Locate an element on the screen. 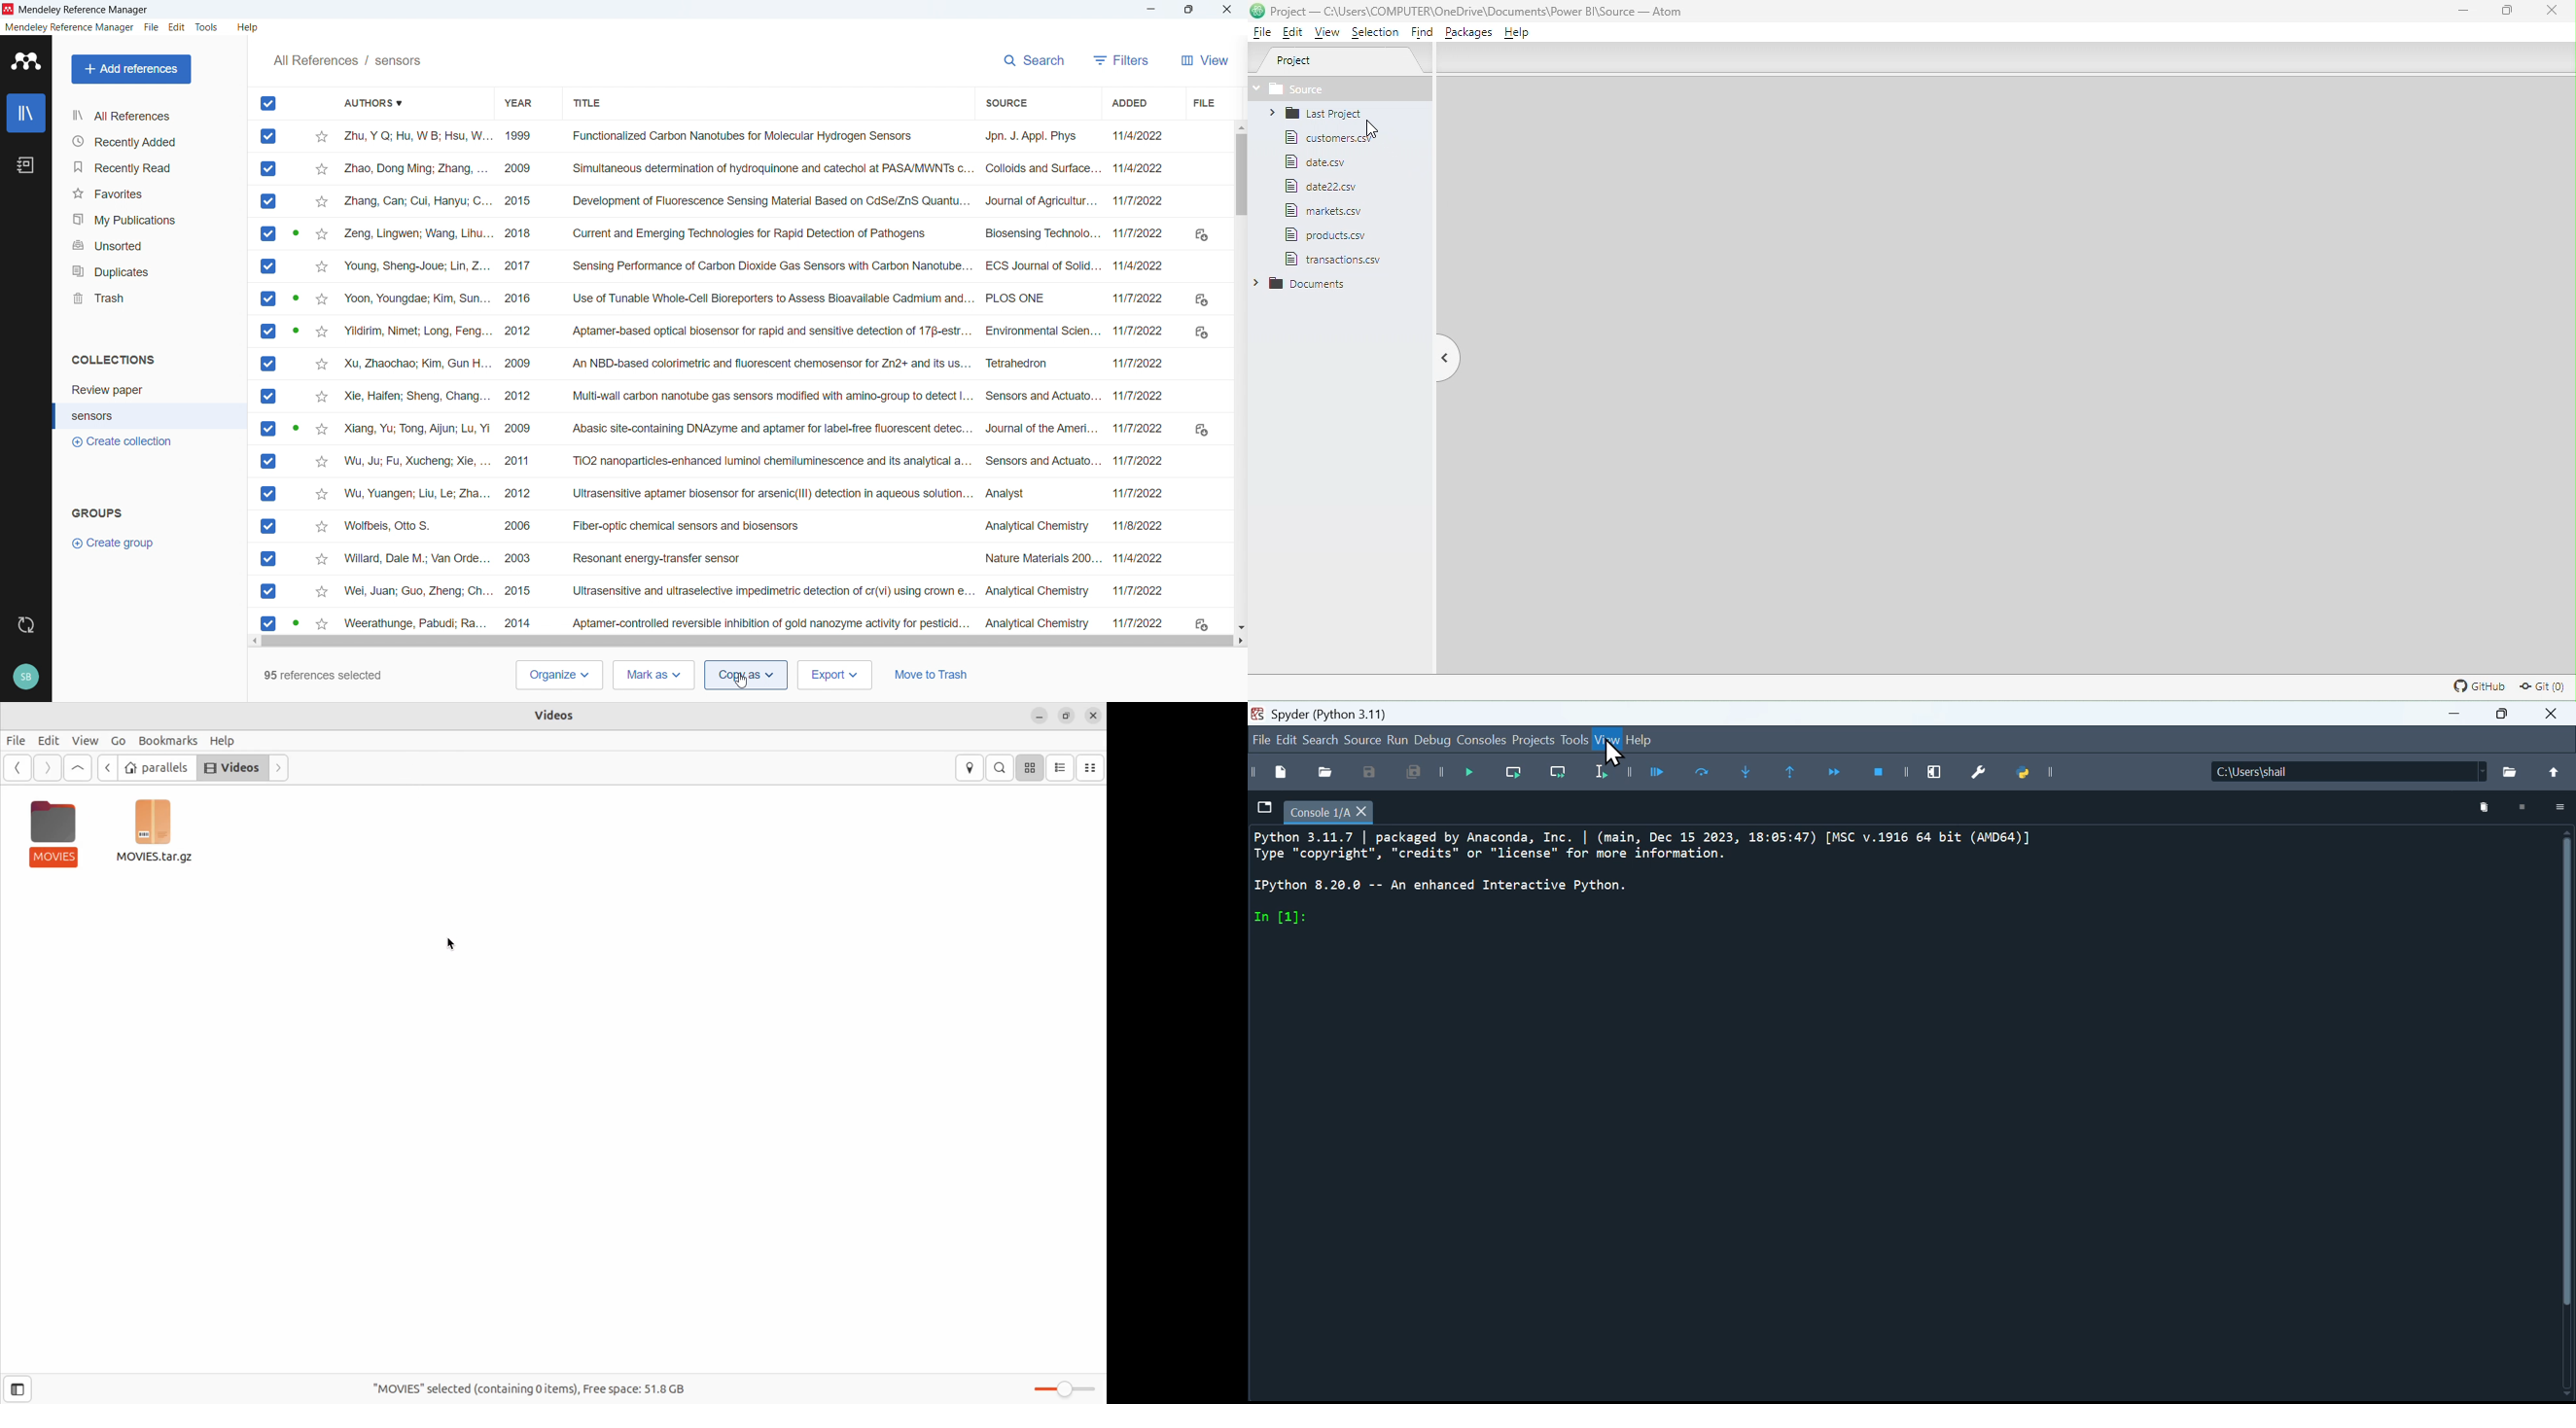 This screenshot has height=1428, width=2576. recently added is located at coordinates (150, 140).